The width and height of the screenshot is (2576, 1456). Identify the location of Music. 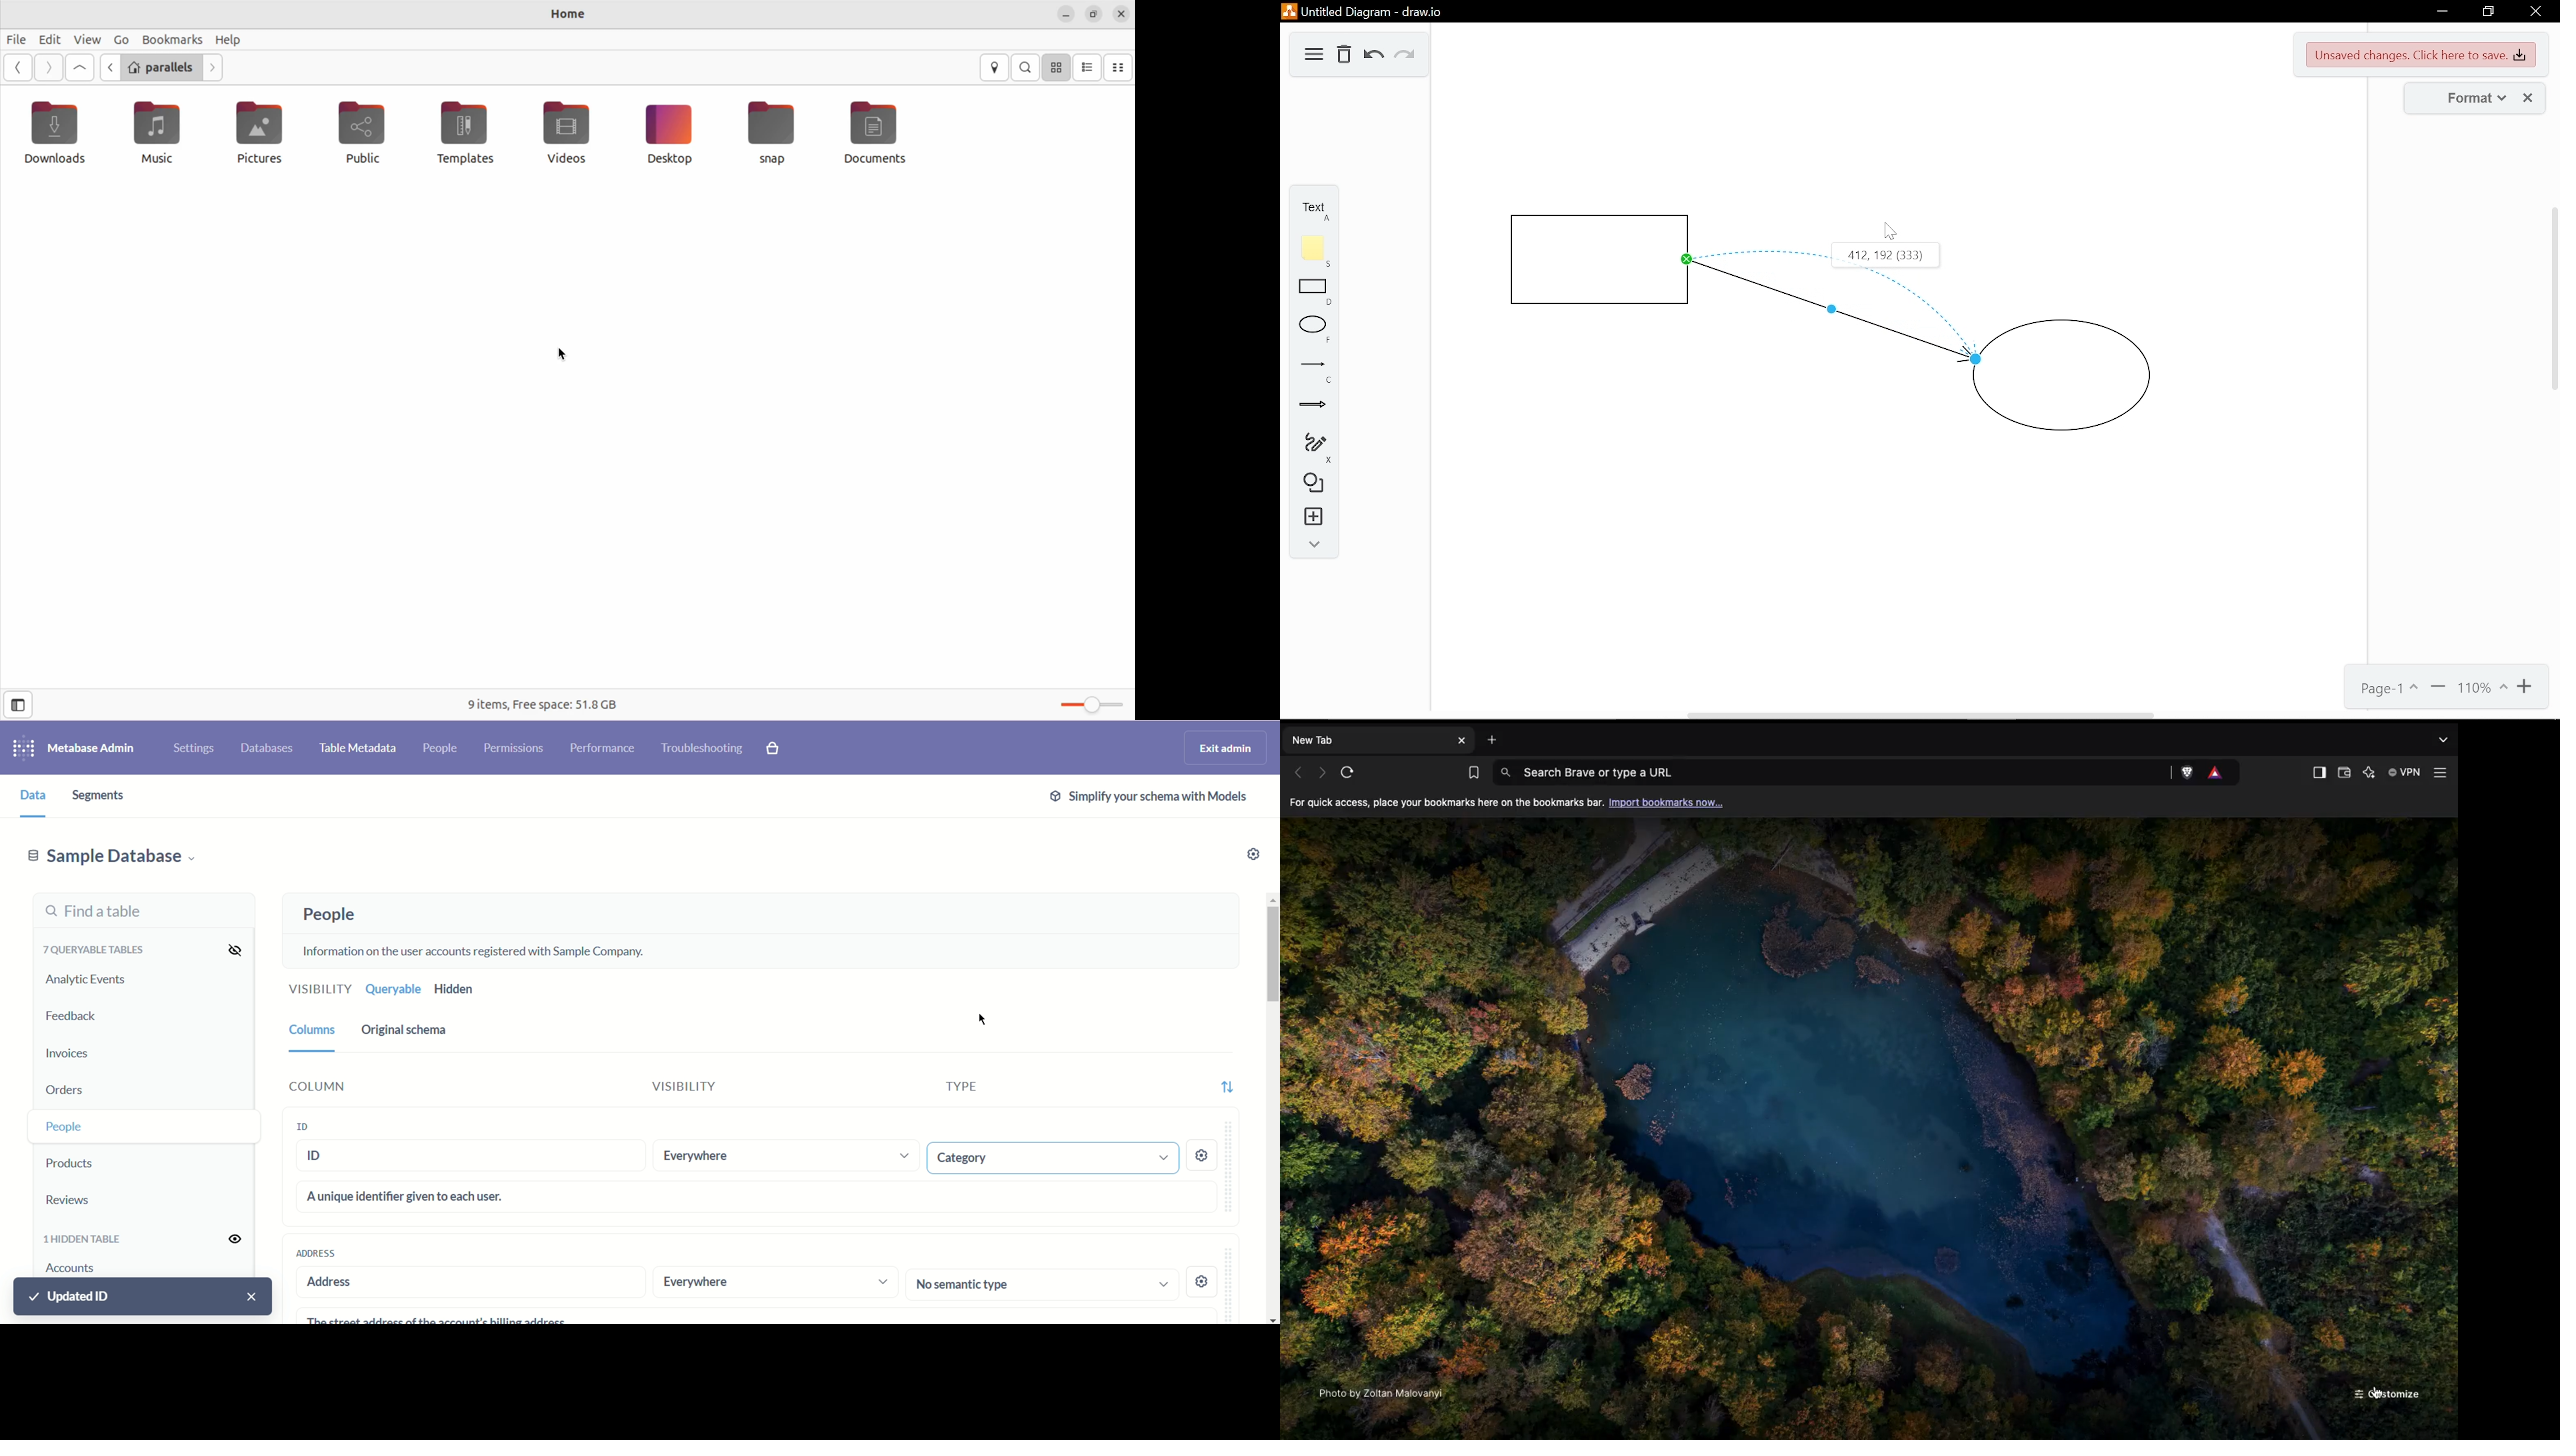
(159, 135).